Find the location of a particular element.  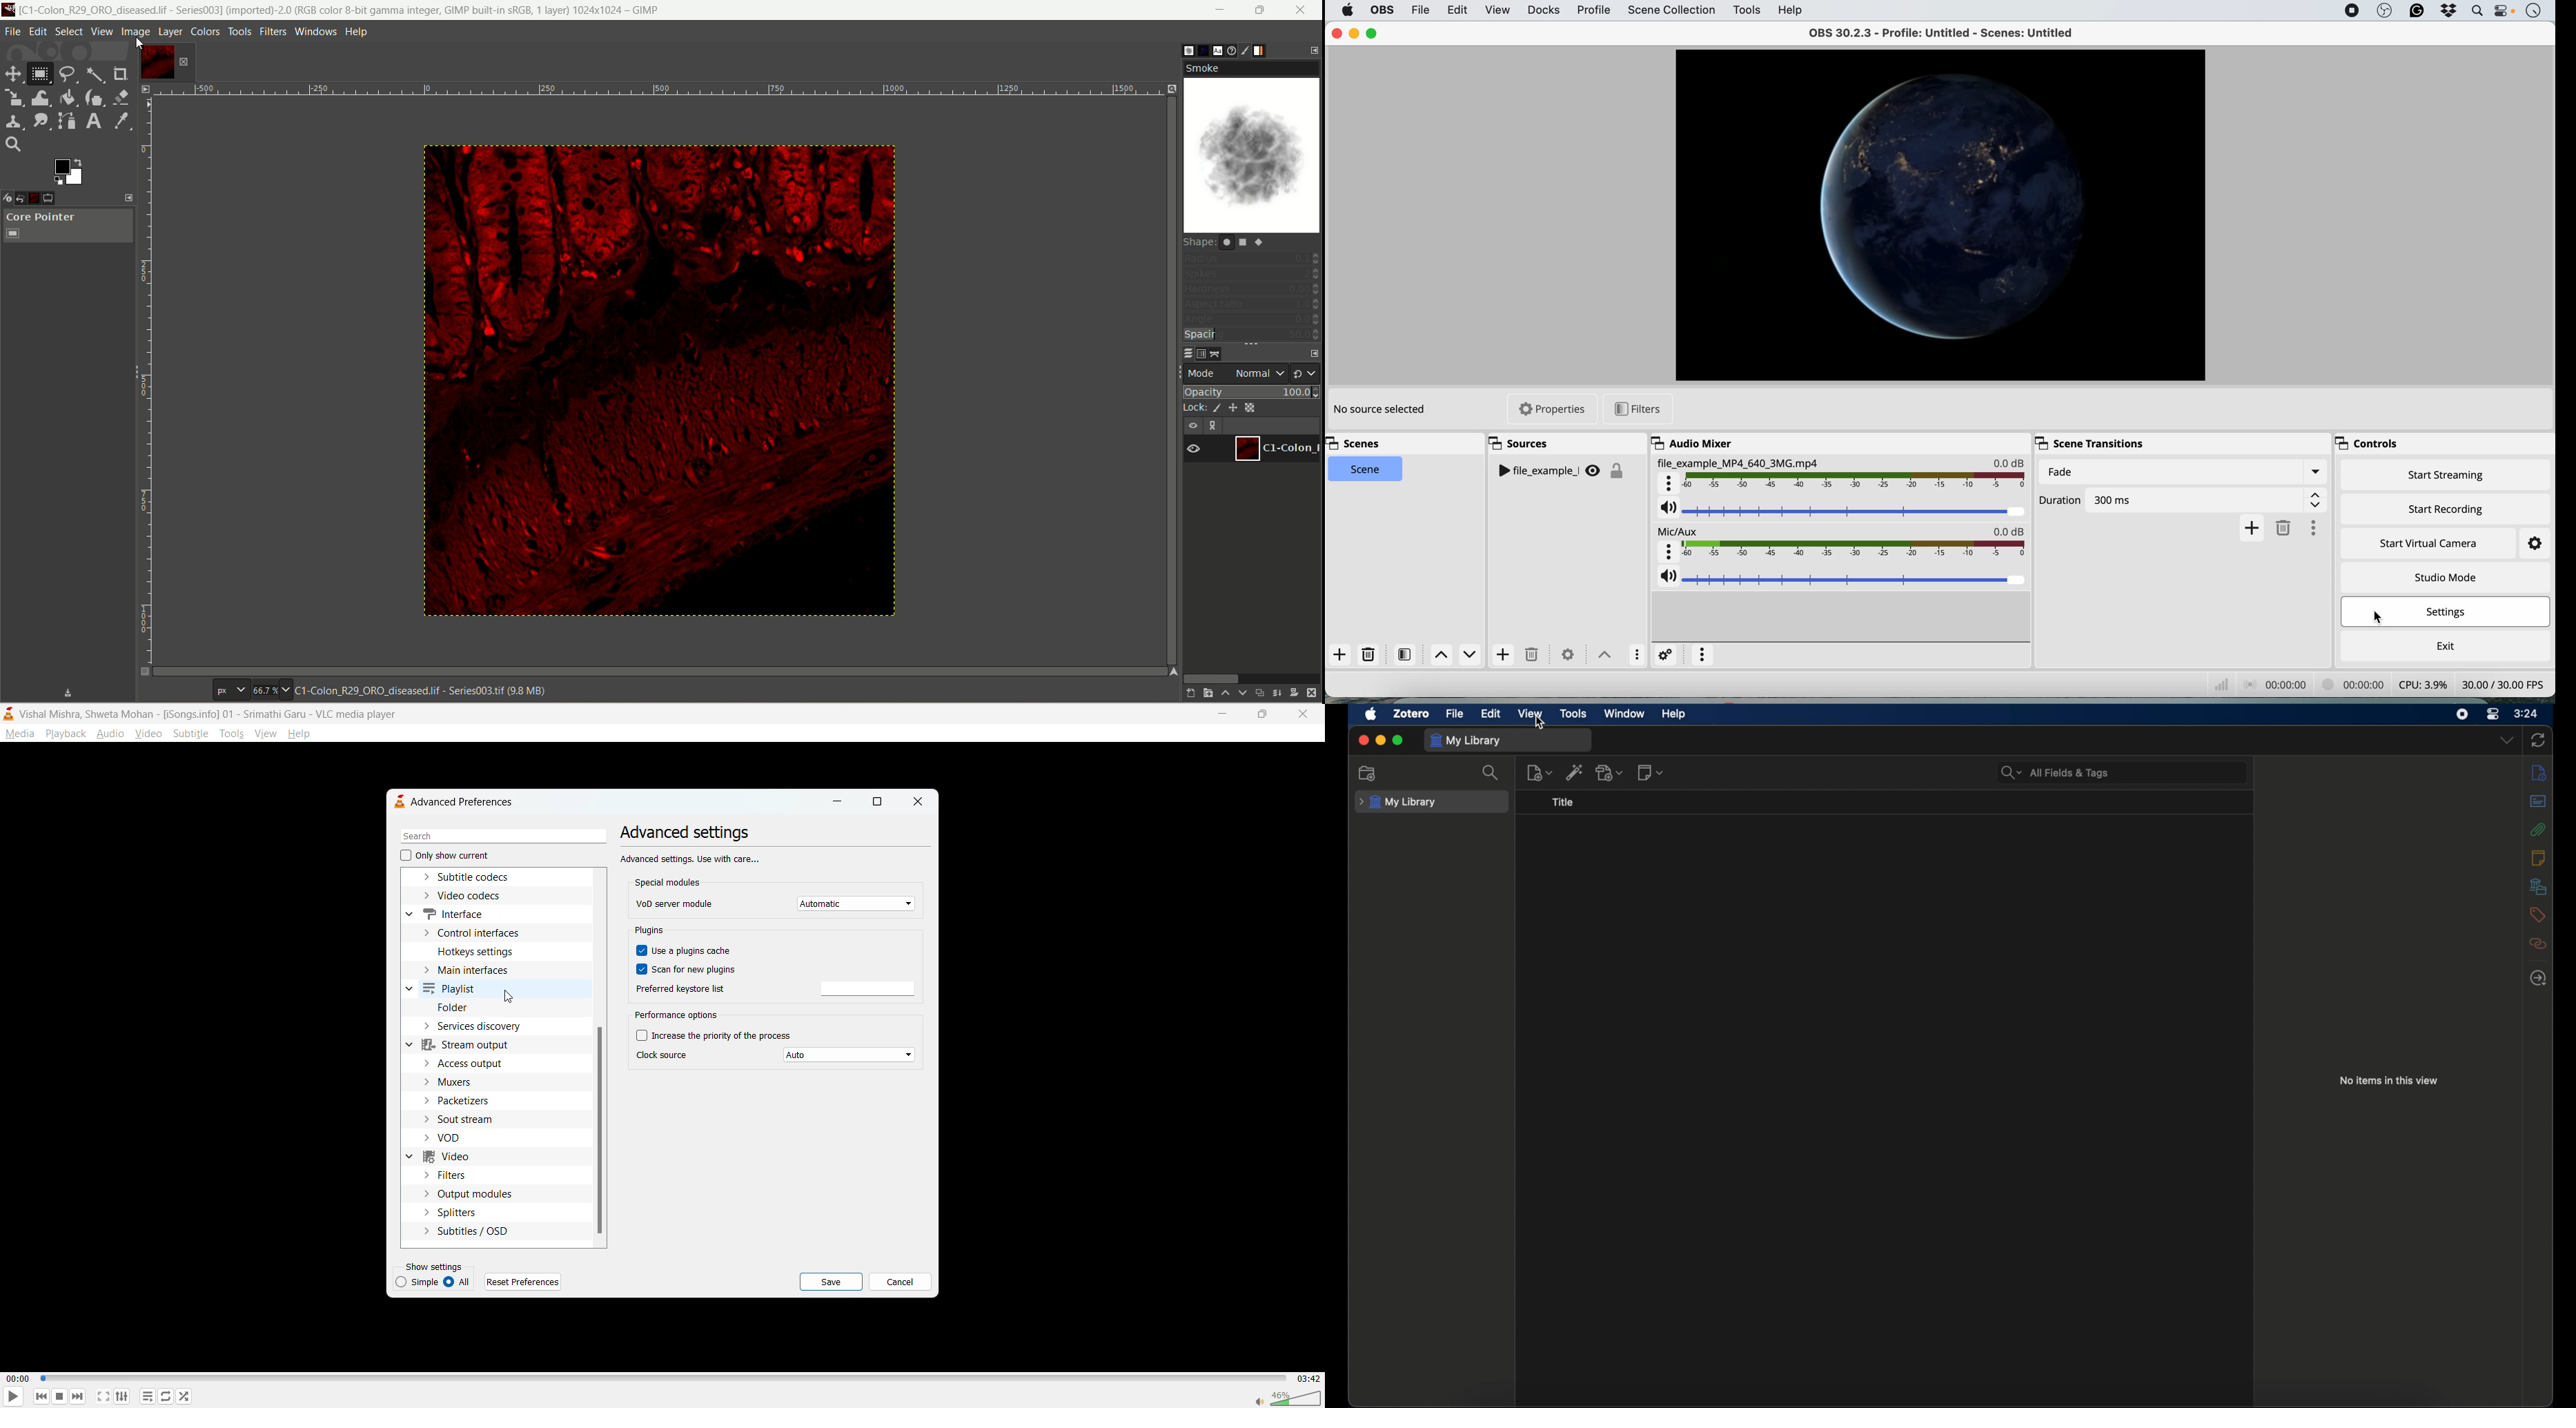

controls is located at coordinates (2374, 445).